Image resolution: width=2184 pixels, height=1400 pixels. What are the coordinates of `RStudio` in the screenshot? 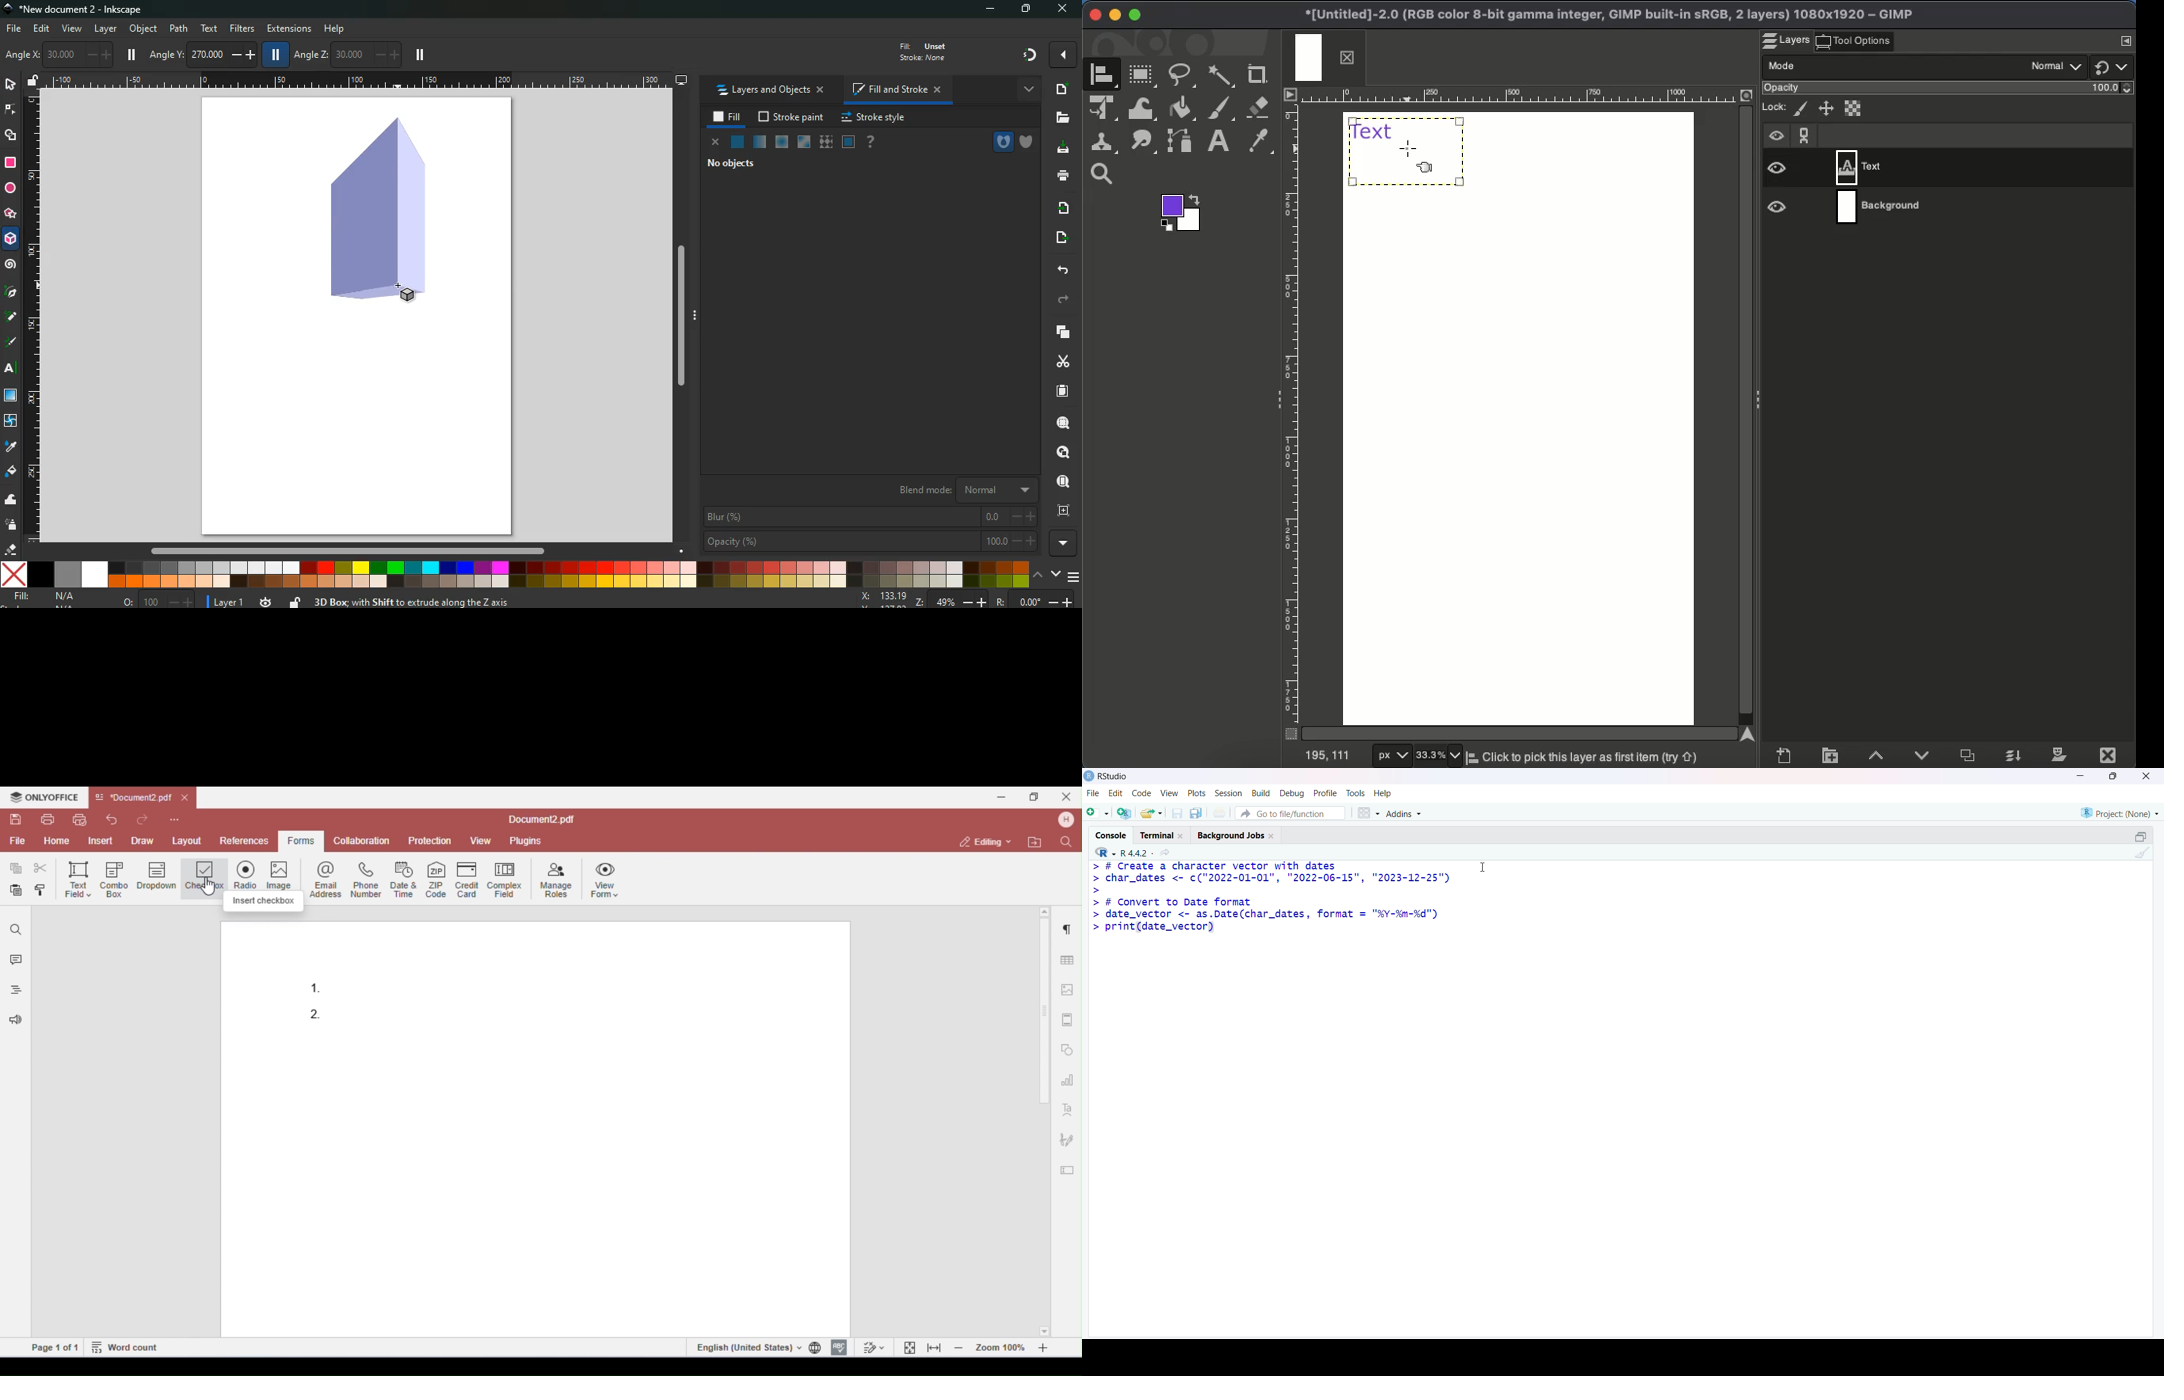 It's located at (1106, 779).